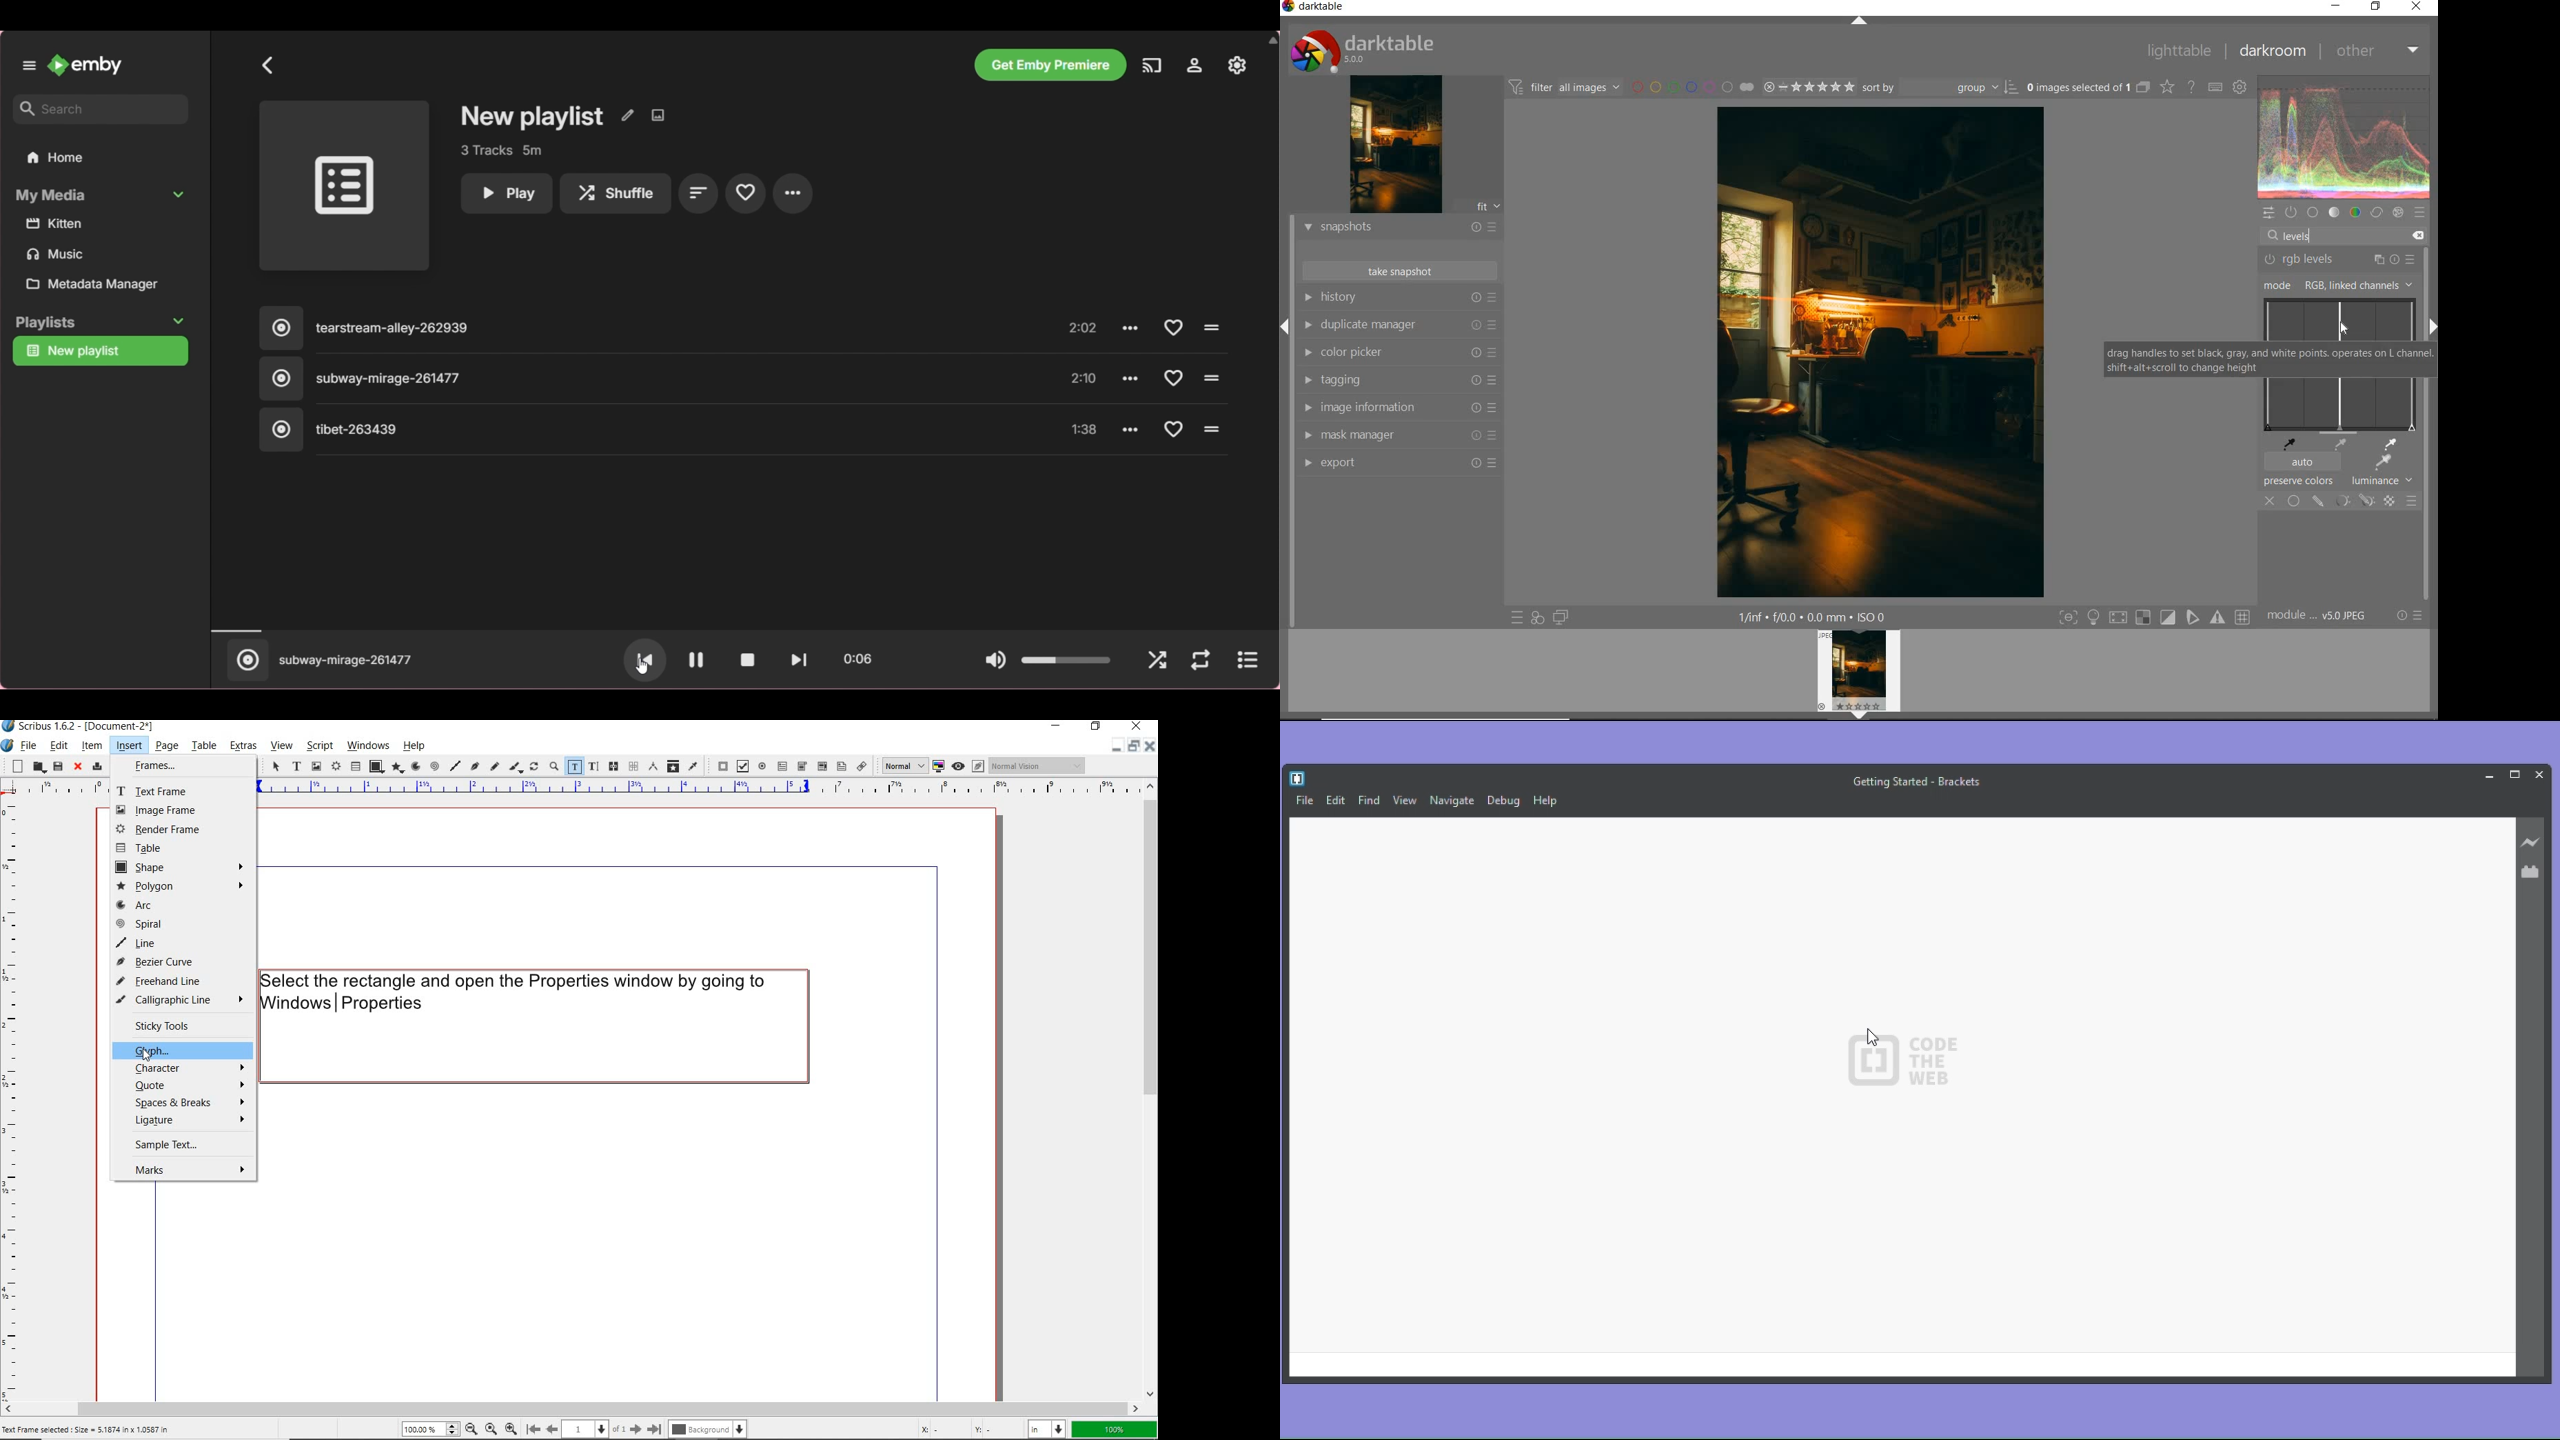 The width and height of the screenshot is (2576, 1456). What do you see at coordinates (654, 1428) in the screenshot?
I see `go to last [page` at bounding box center [654, 1428].